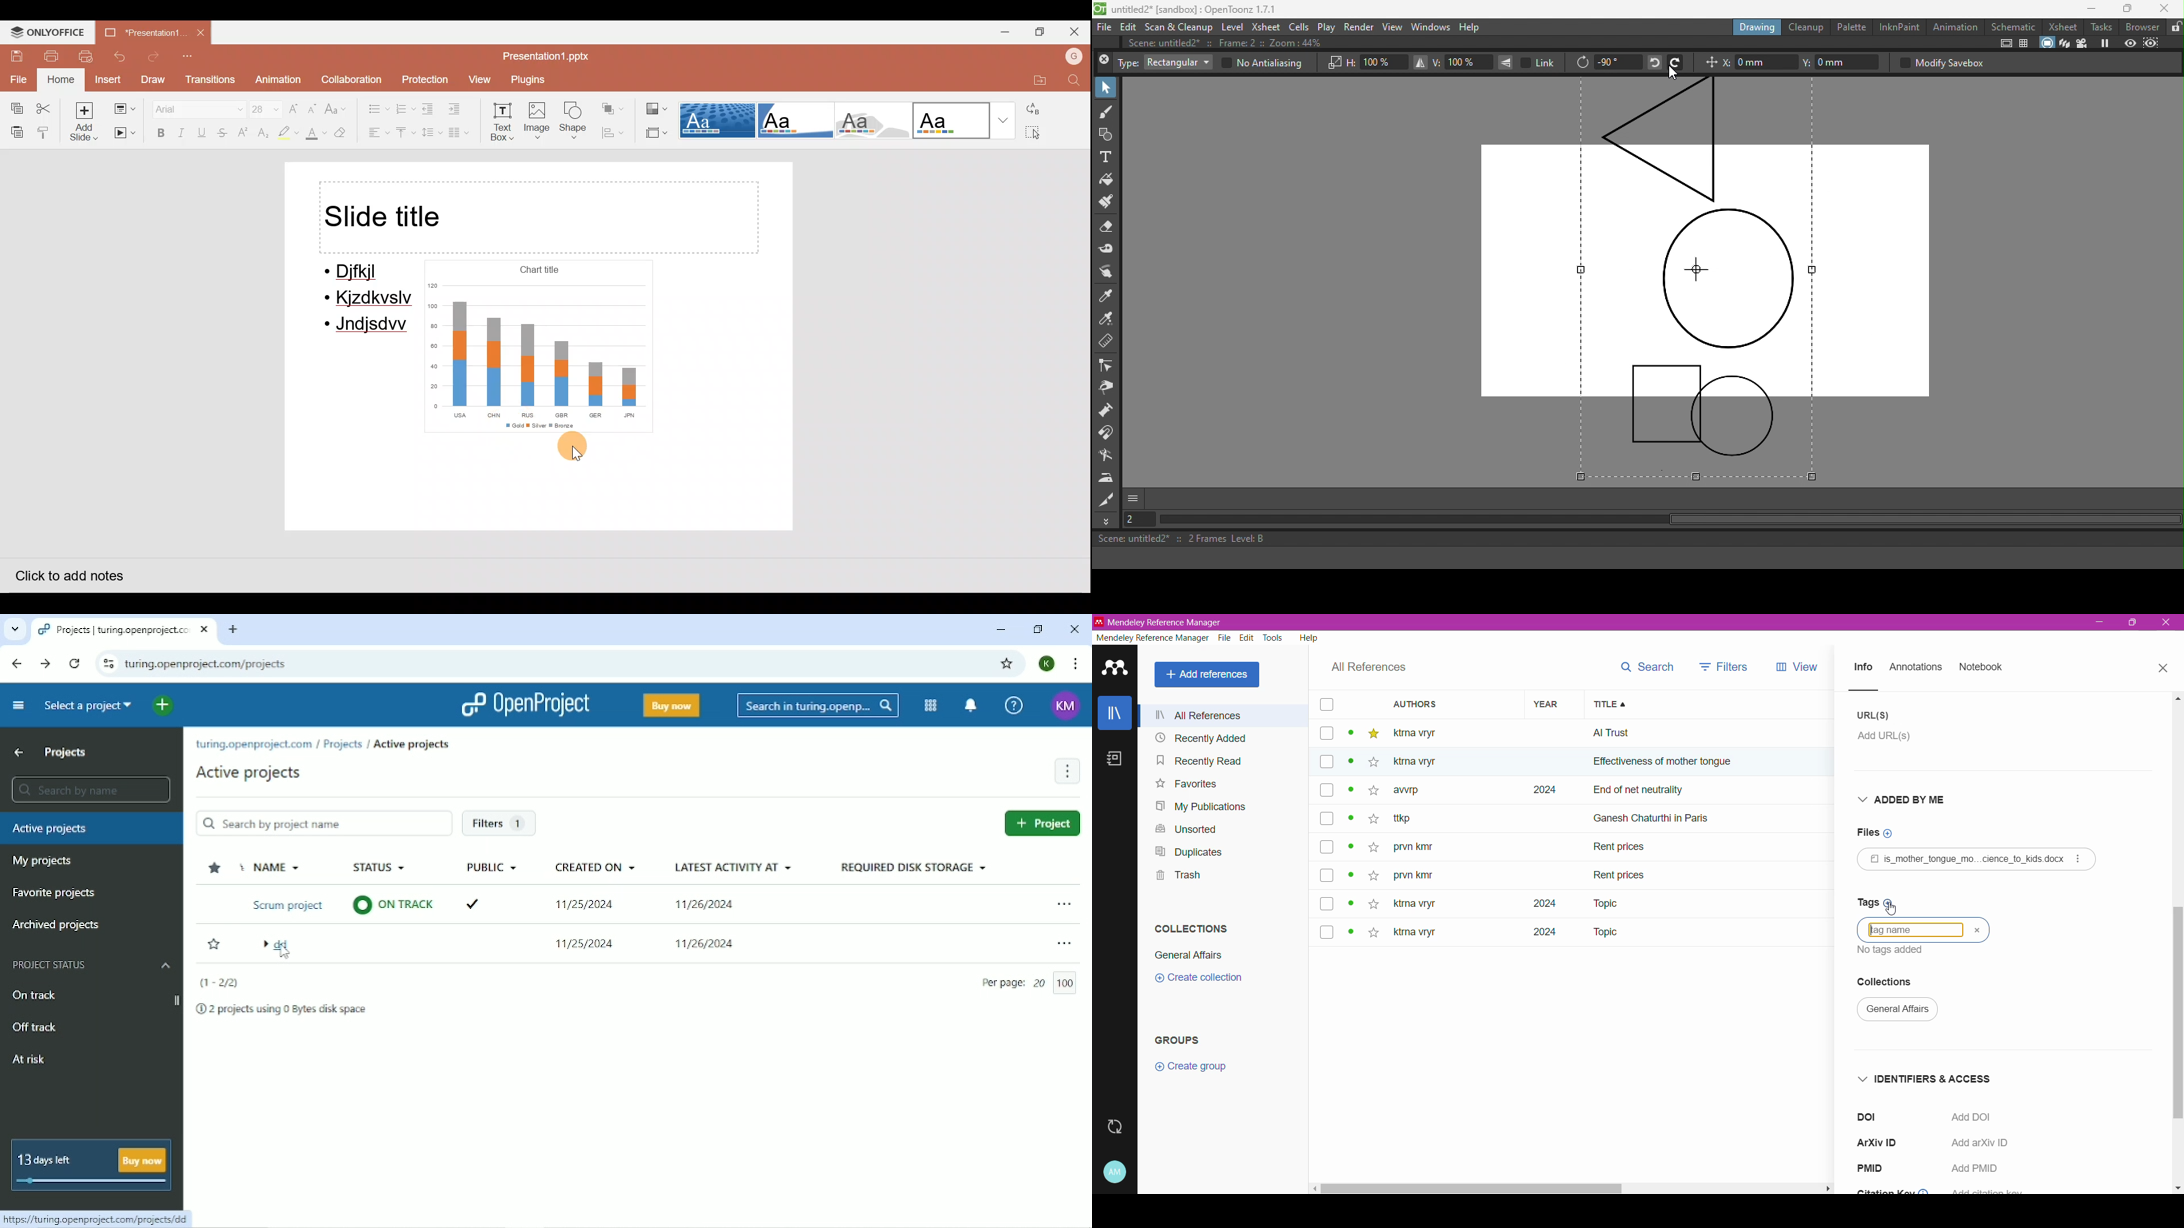 This screenshot has height=1232, width=2184. Describe the element at coordinates (1347, 765) in the screenshot. I see `dot ` at that location.